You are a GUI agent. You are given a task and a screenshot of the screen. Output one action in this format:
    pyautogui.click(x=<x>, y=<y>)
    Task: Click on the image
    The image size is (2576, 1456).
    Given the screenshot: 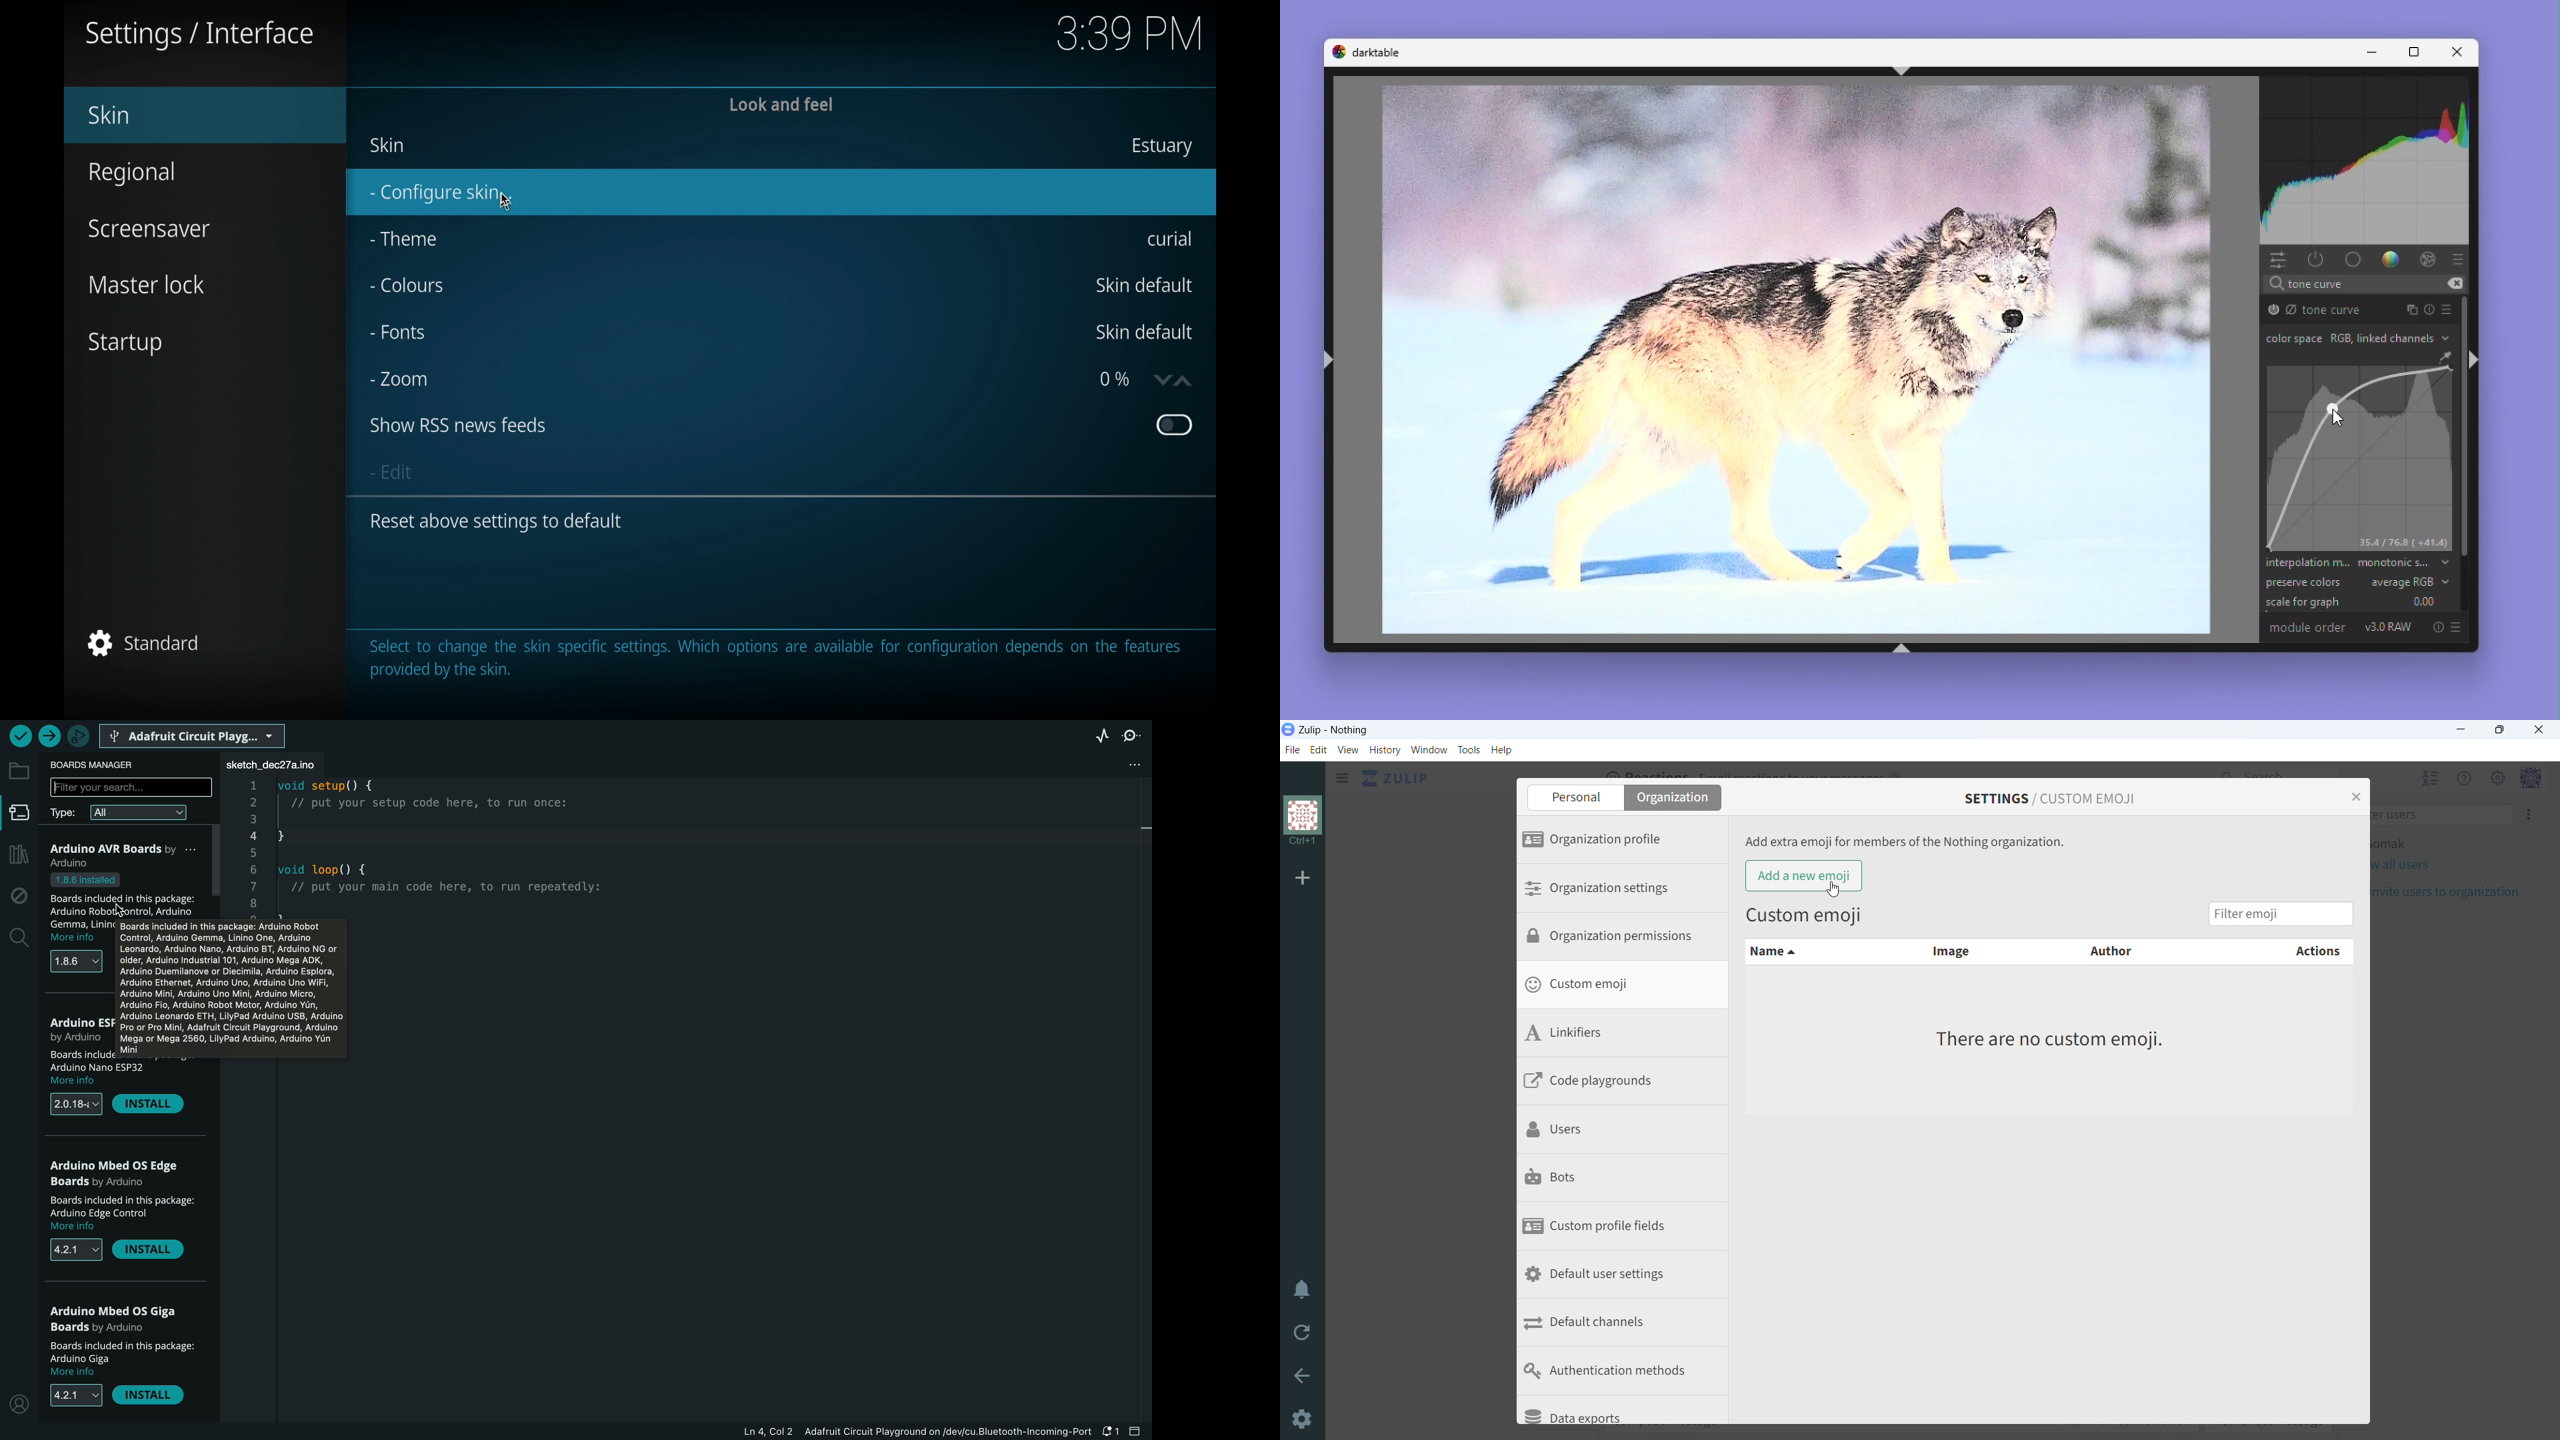 What is the action you would take?
    pyautogui.click(x=1950, y=953)
    